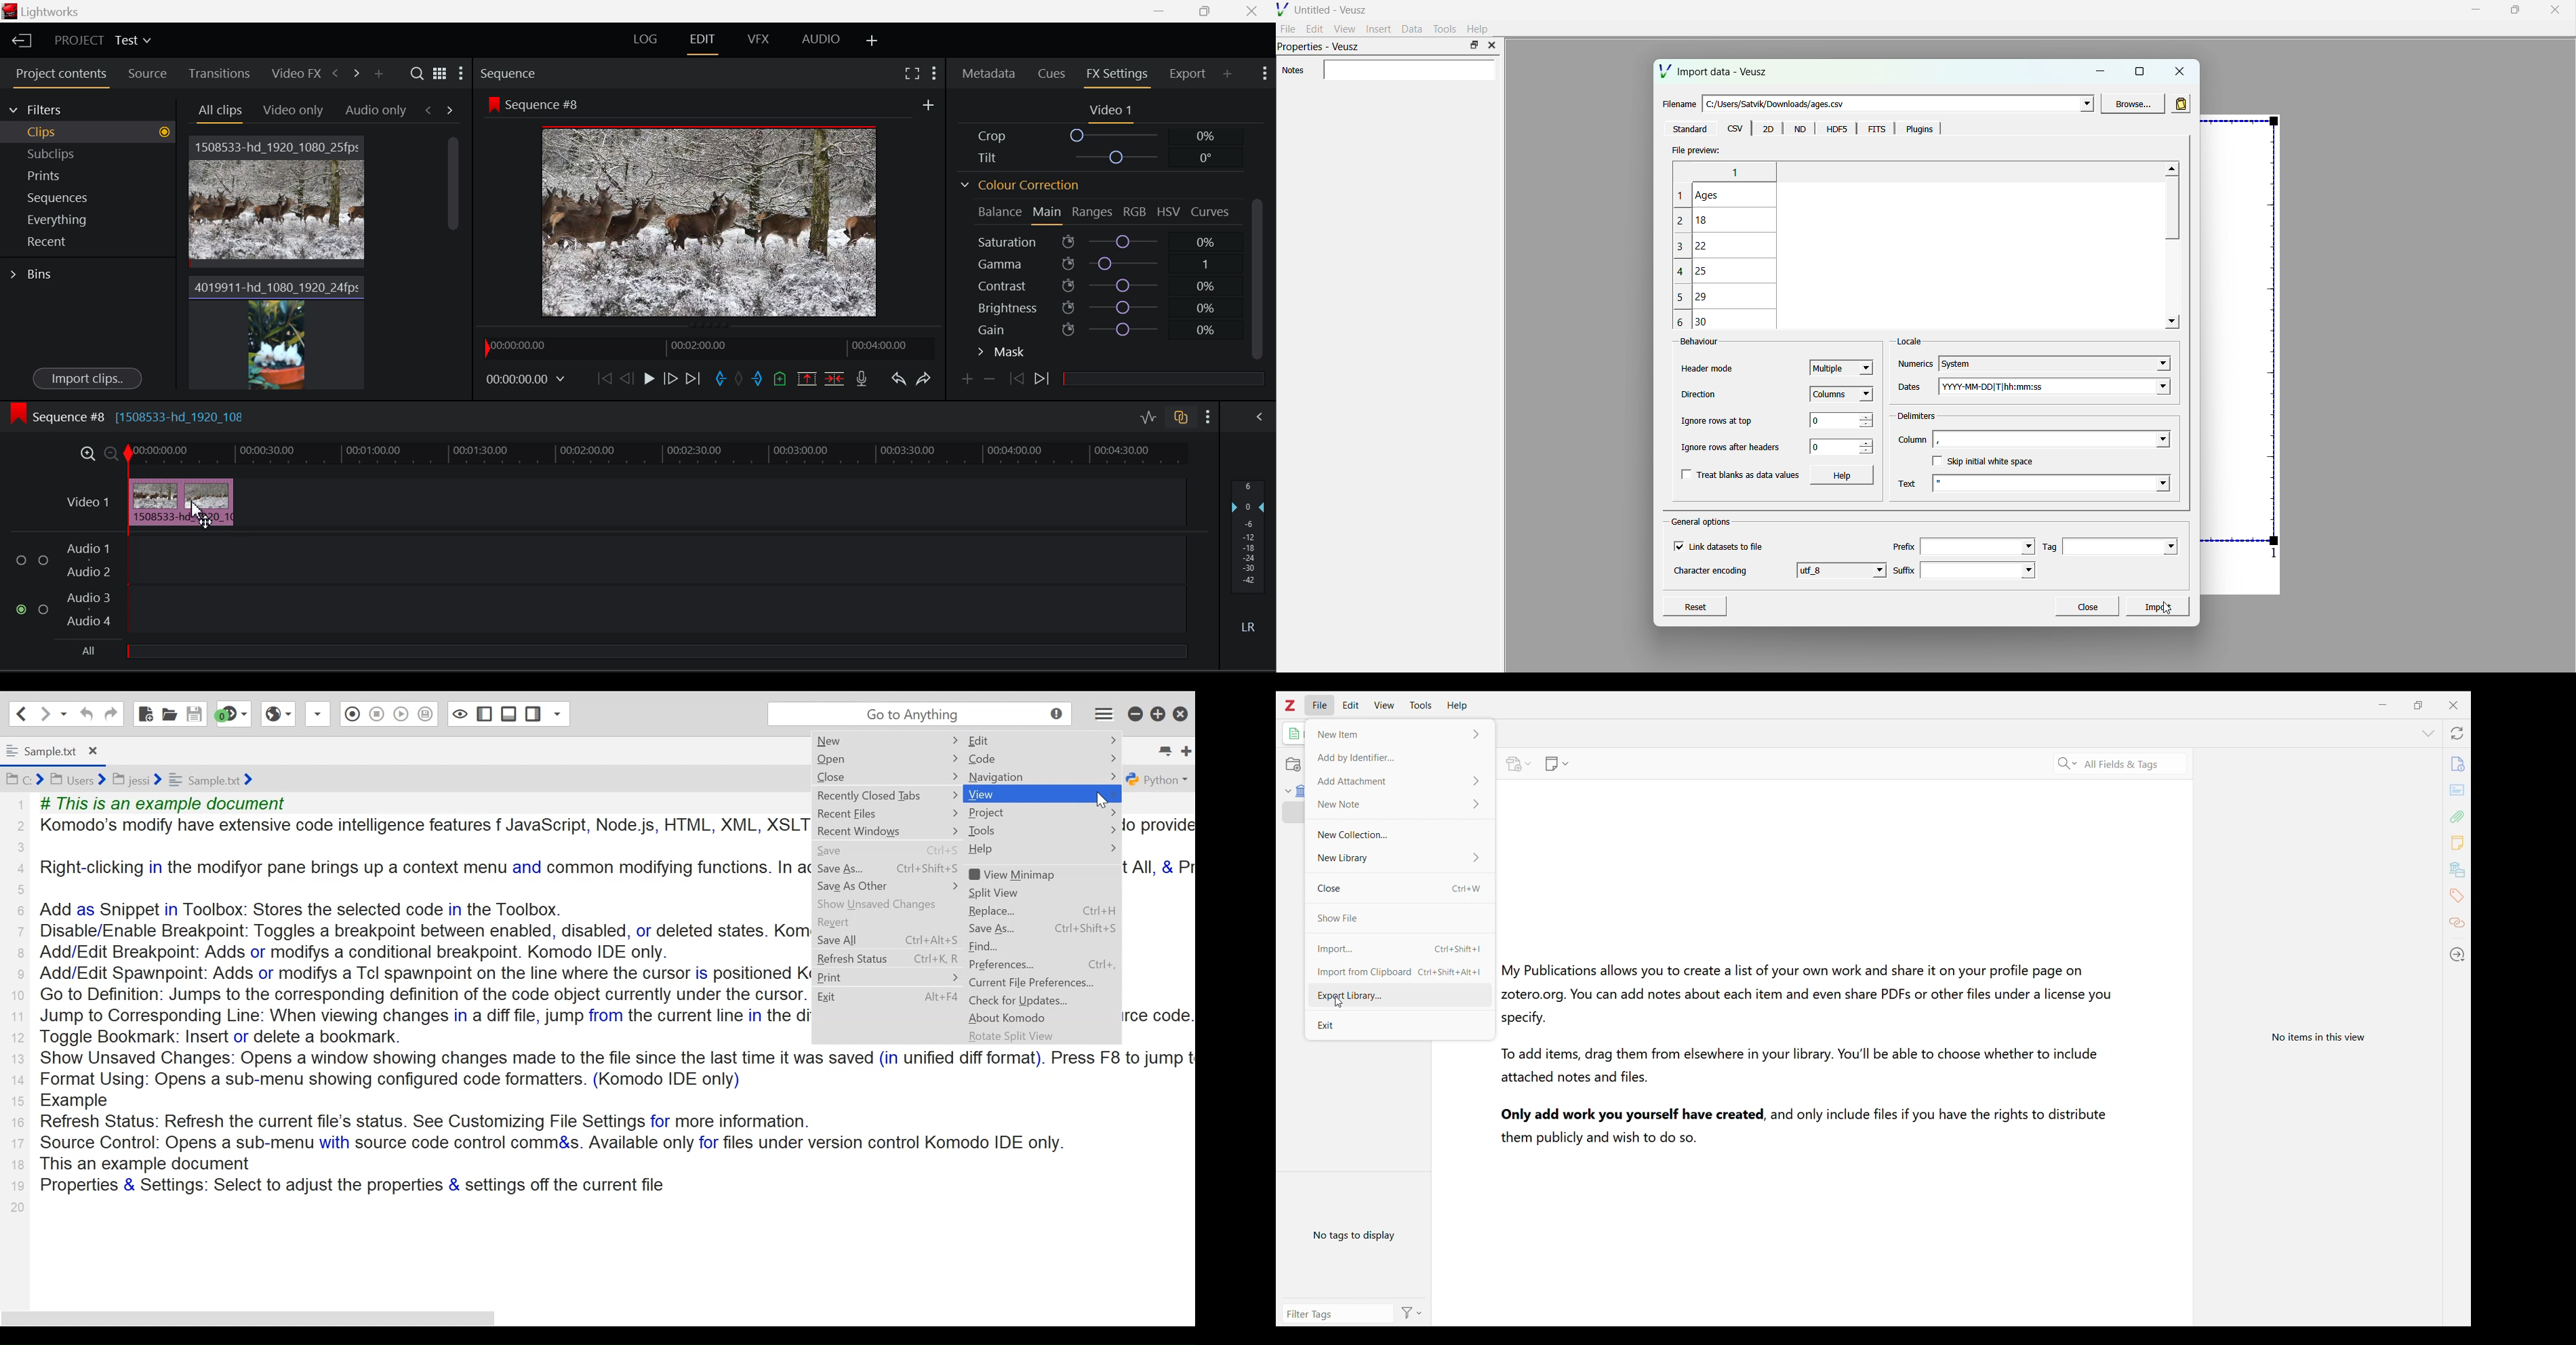 The width and height of the screenshot is (2576, 1372). What do you see at coordinates (201, 515) in the screenshot?
I see `Cursor` at bounding box center [201, 515].